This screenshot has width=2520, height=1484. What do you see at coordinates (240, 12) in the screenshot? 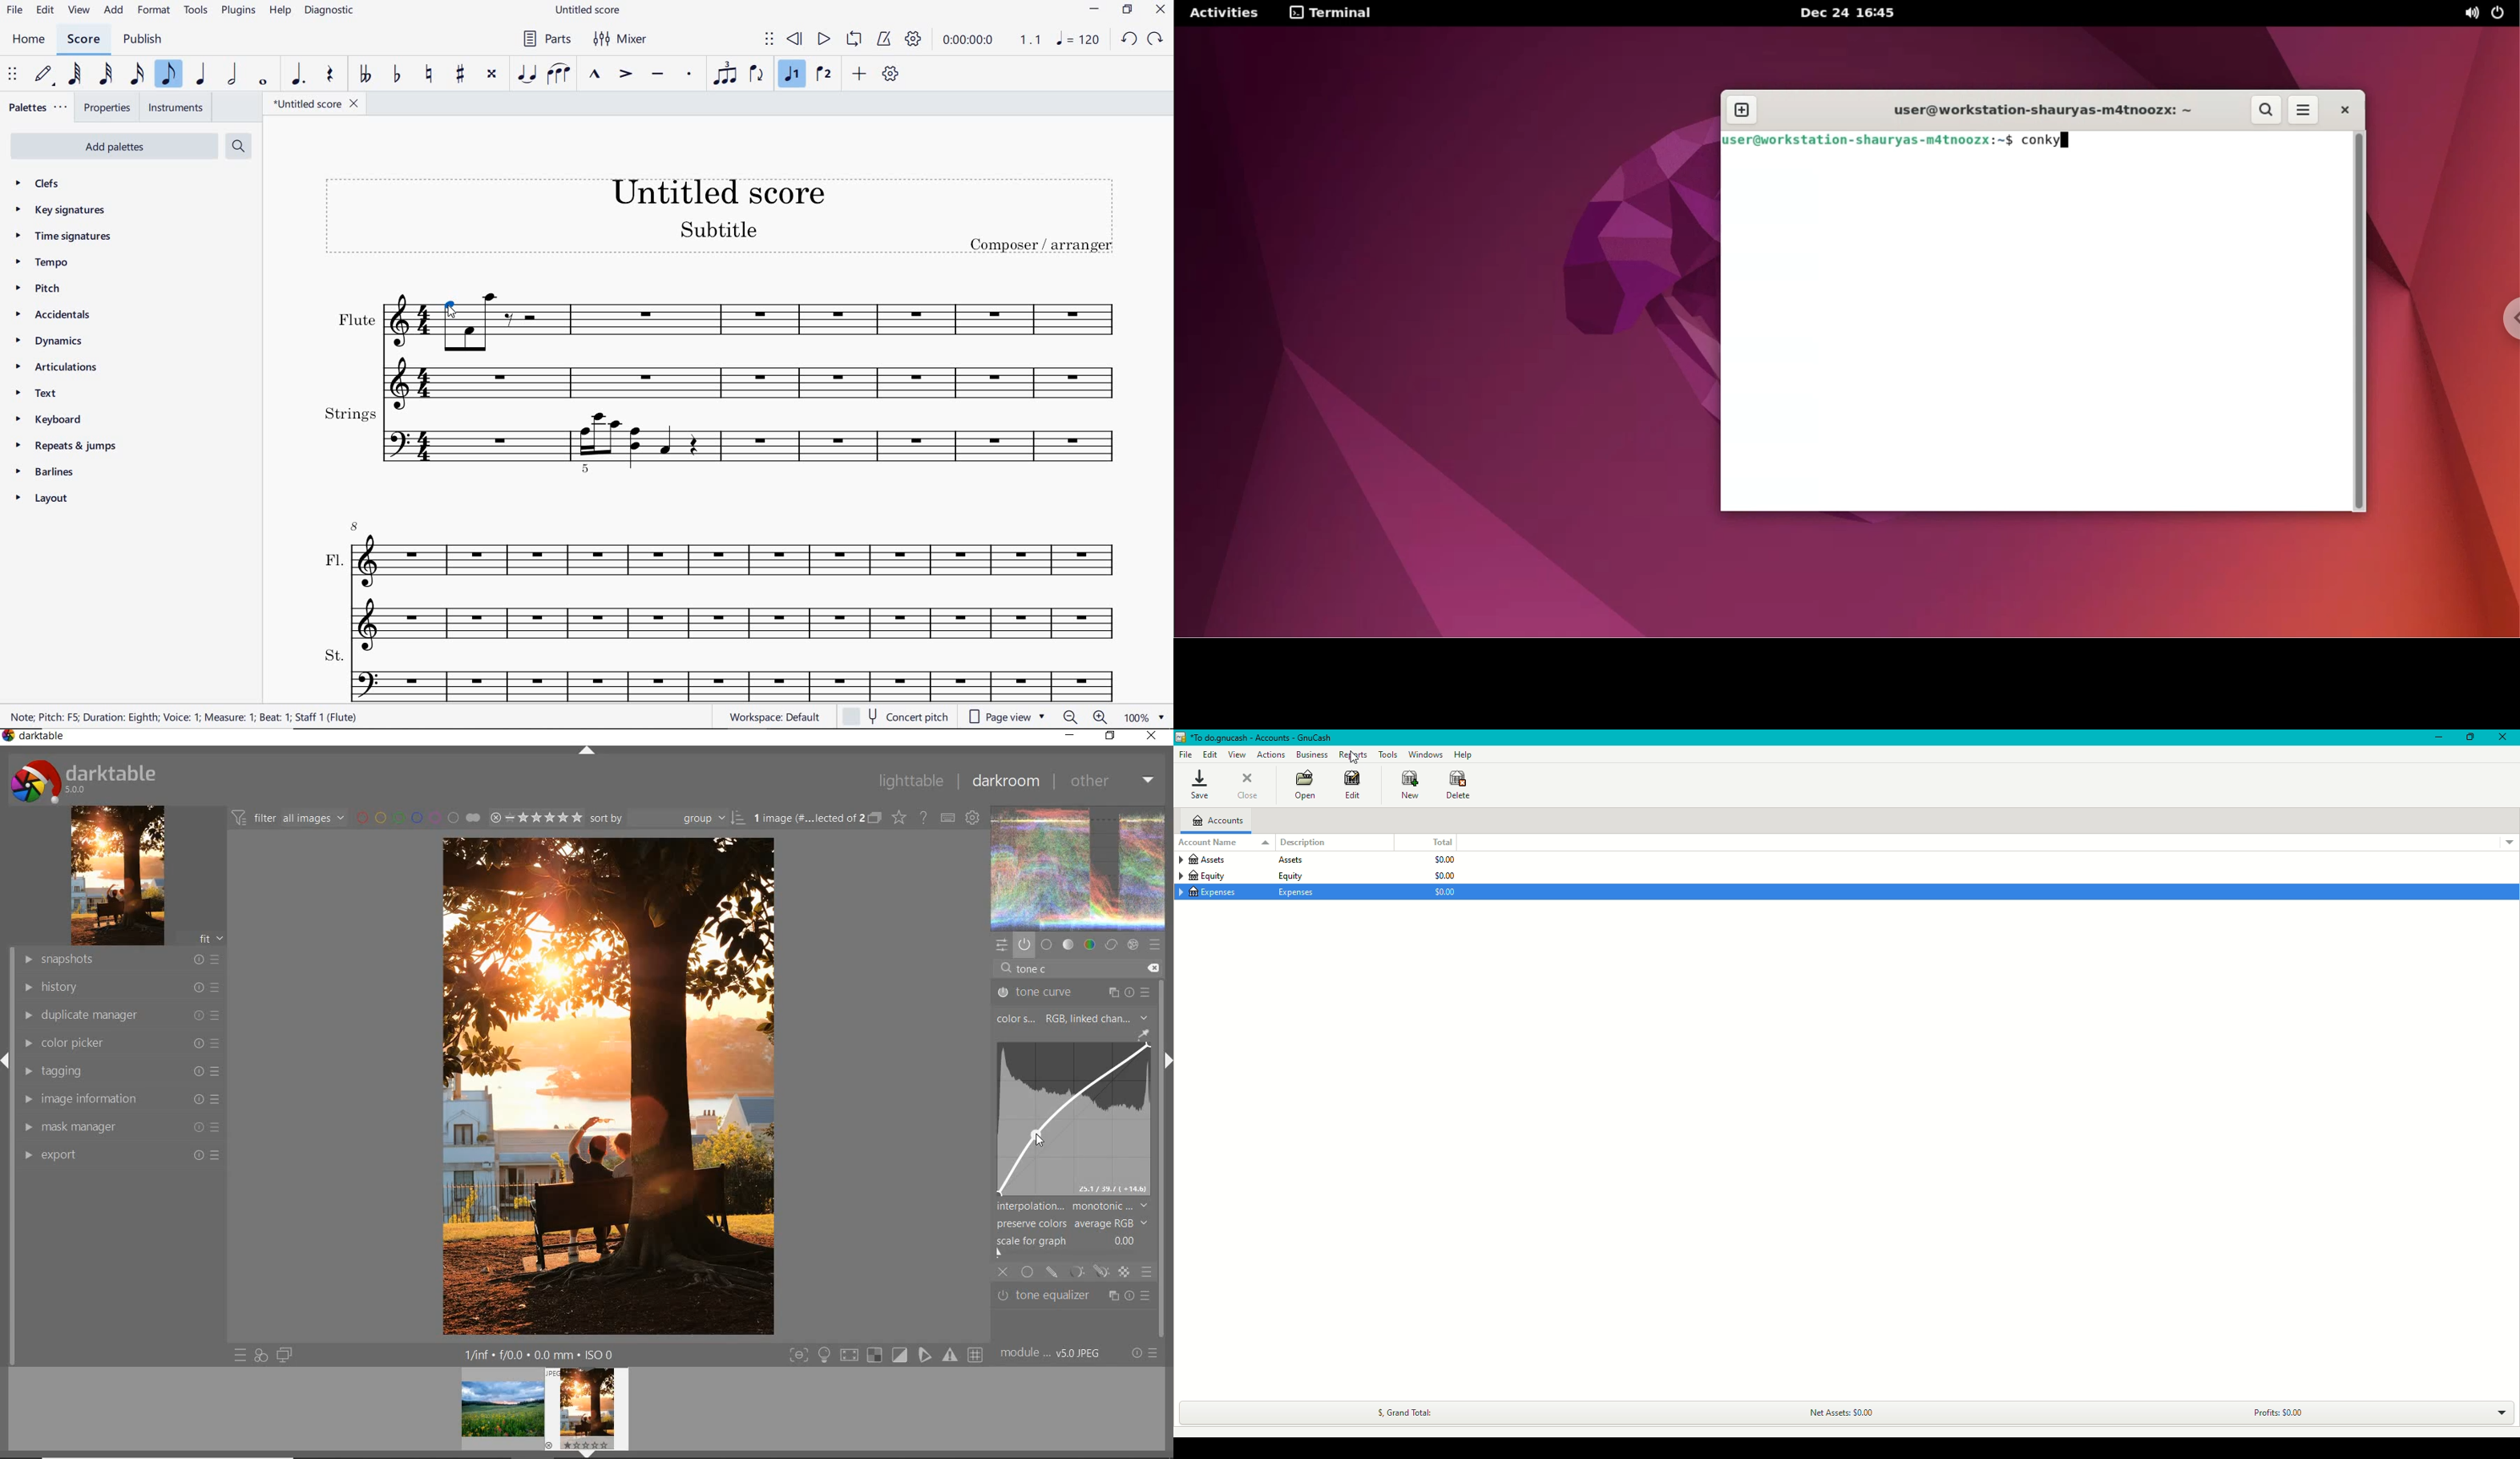
I see `PLUGINS` at bounding box center [240, 12].